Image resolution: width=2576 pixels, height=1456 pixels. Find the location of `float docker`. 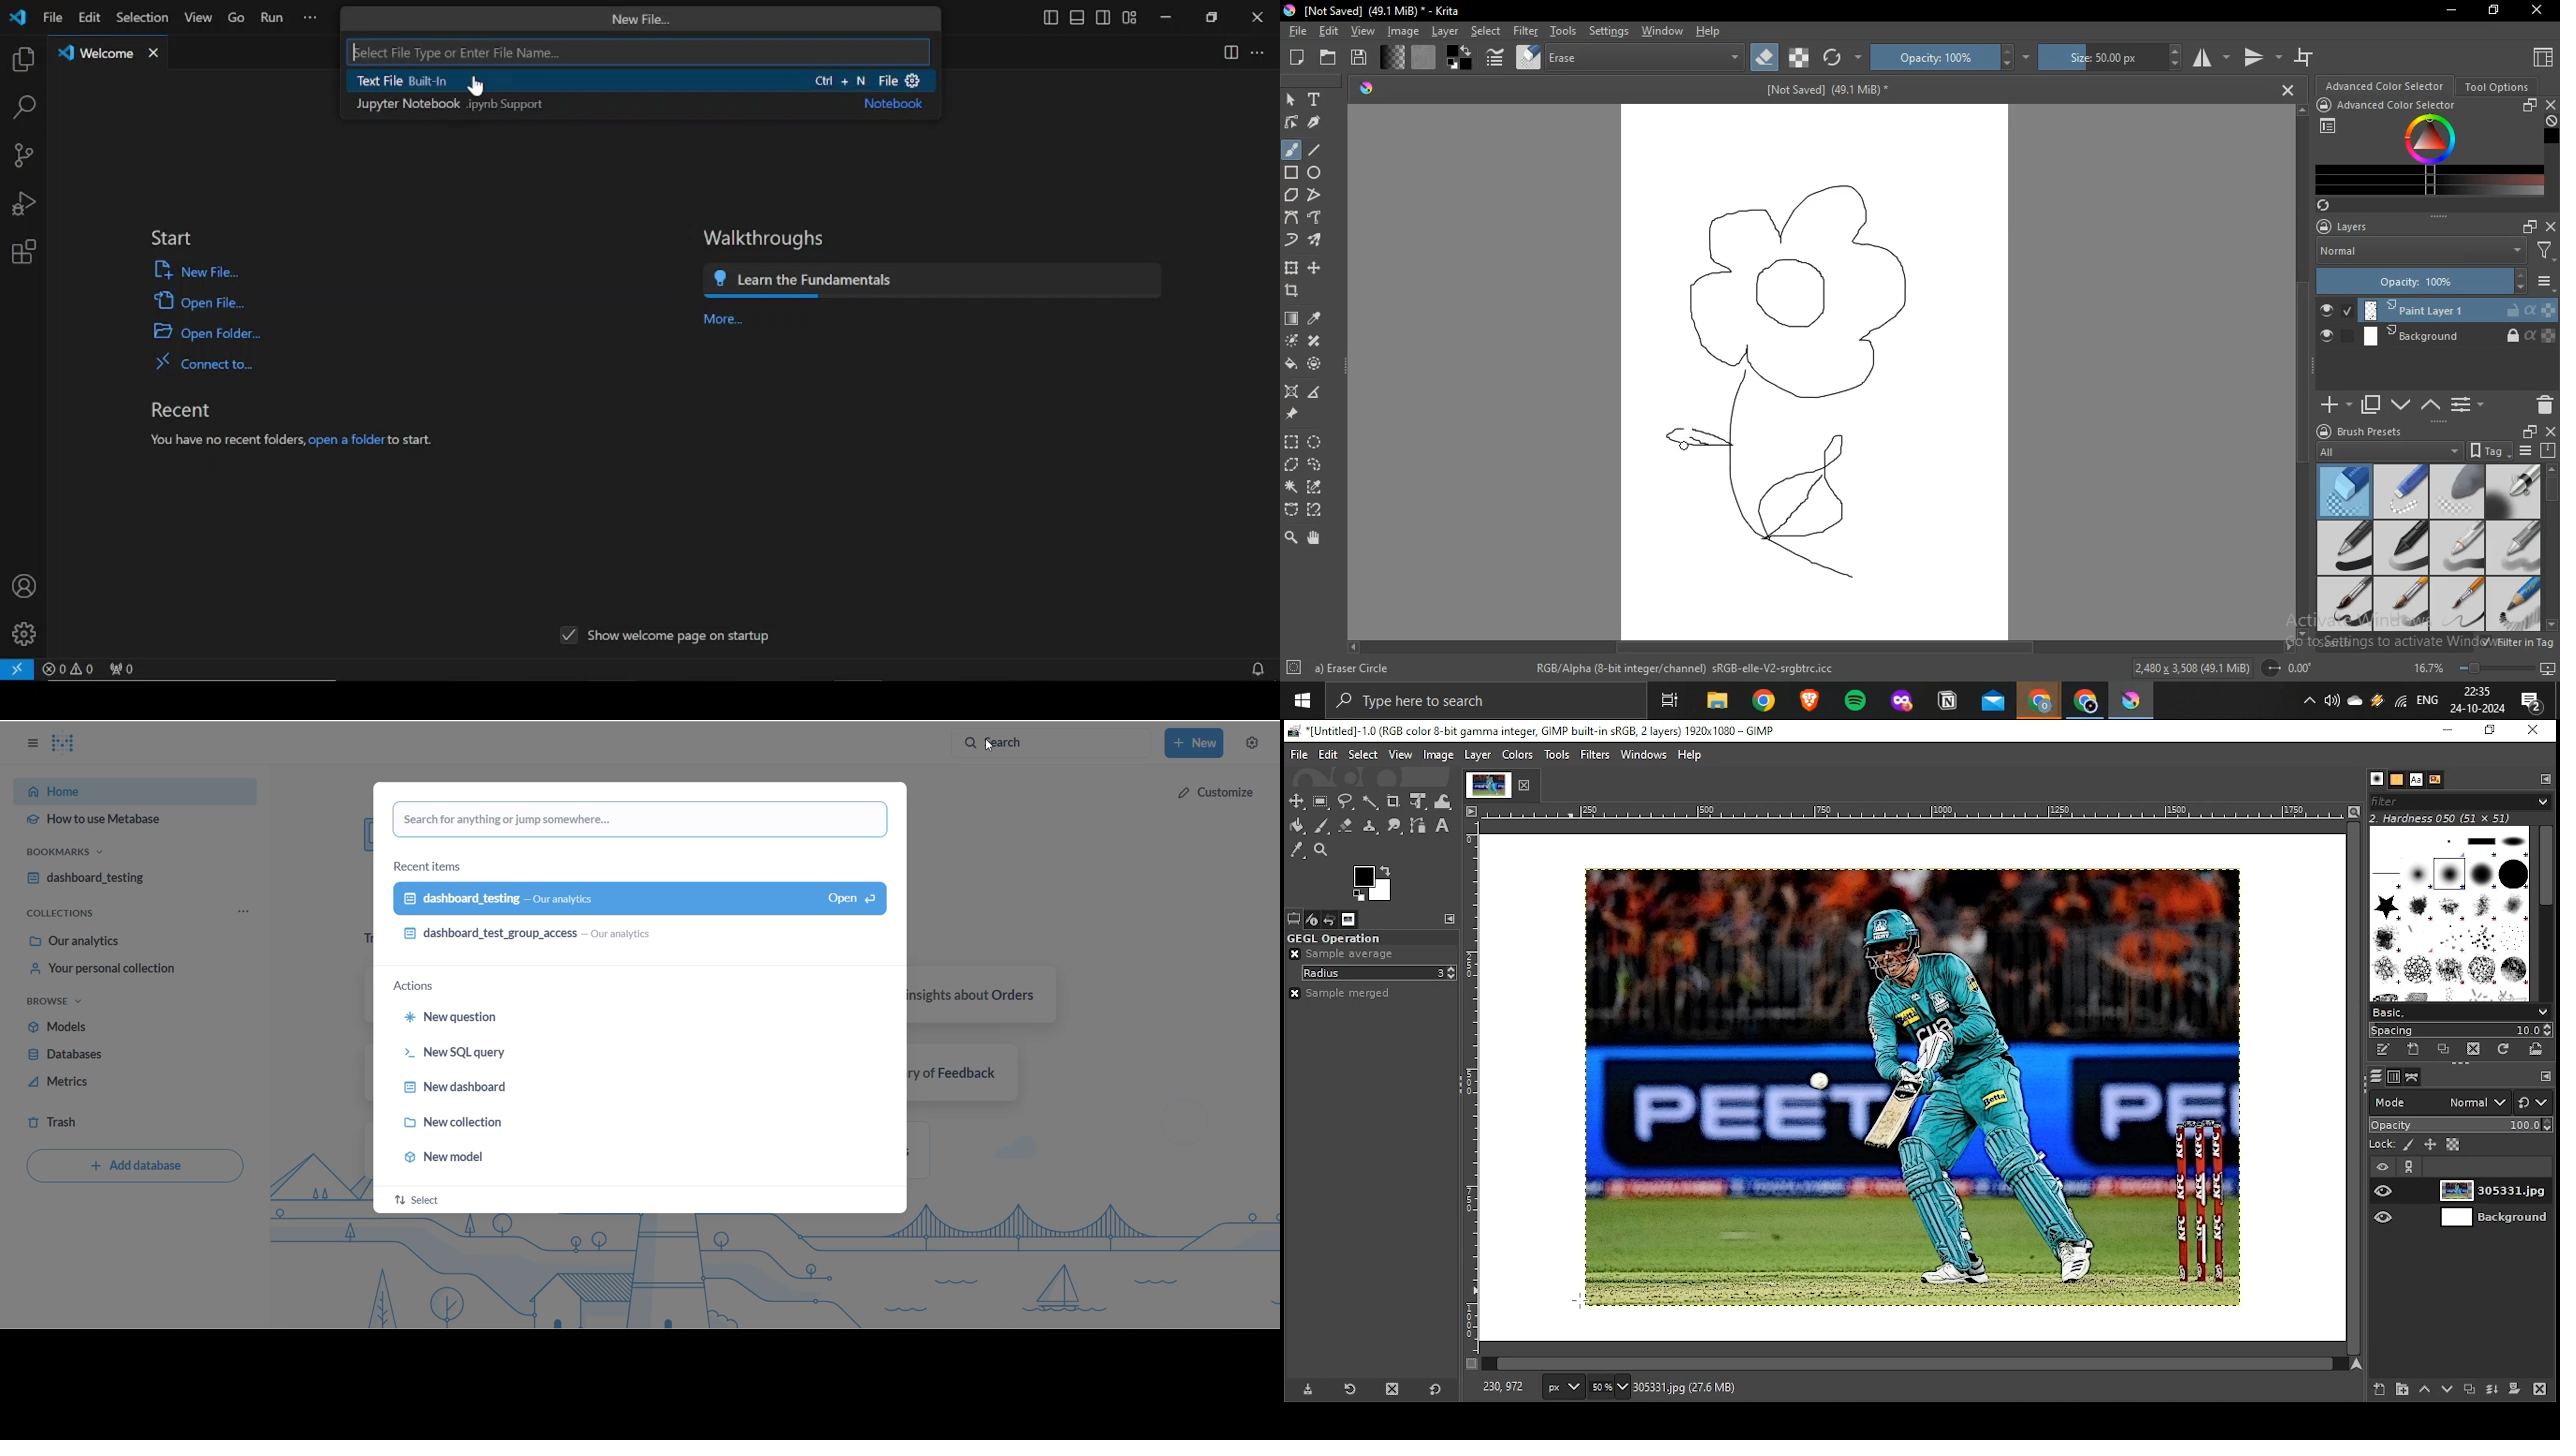

float docker is located at coordinates (2530, 106).